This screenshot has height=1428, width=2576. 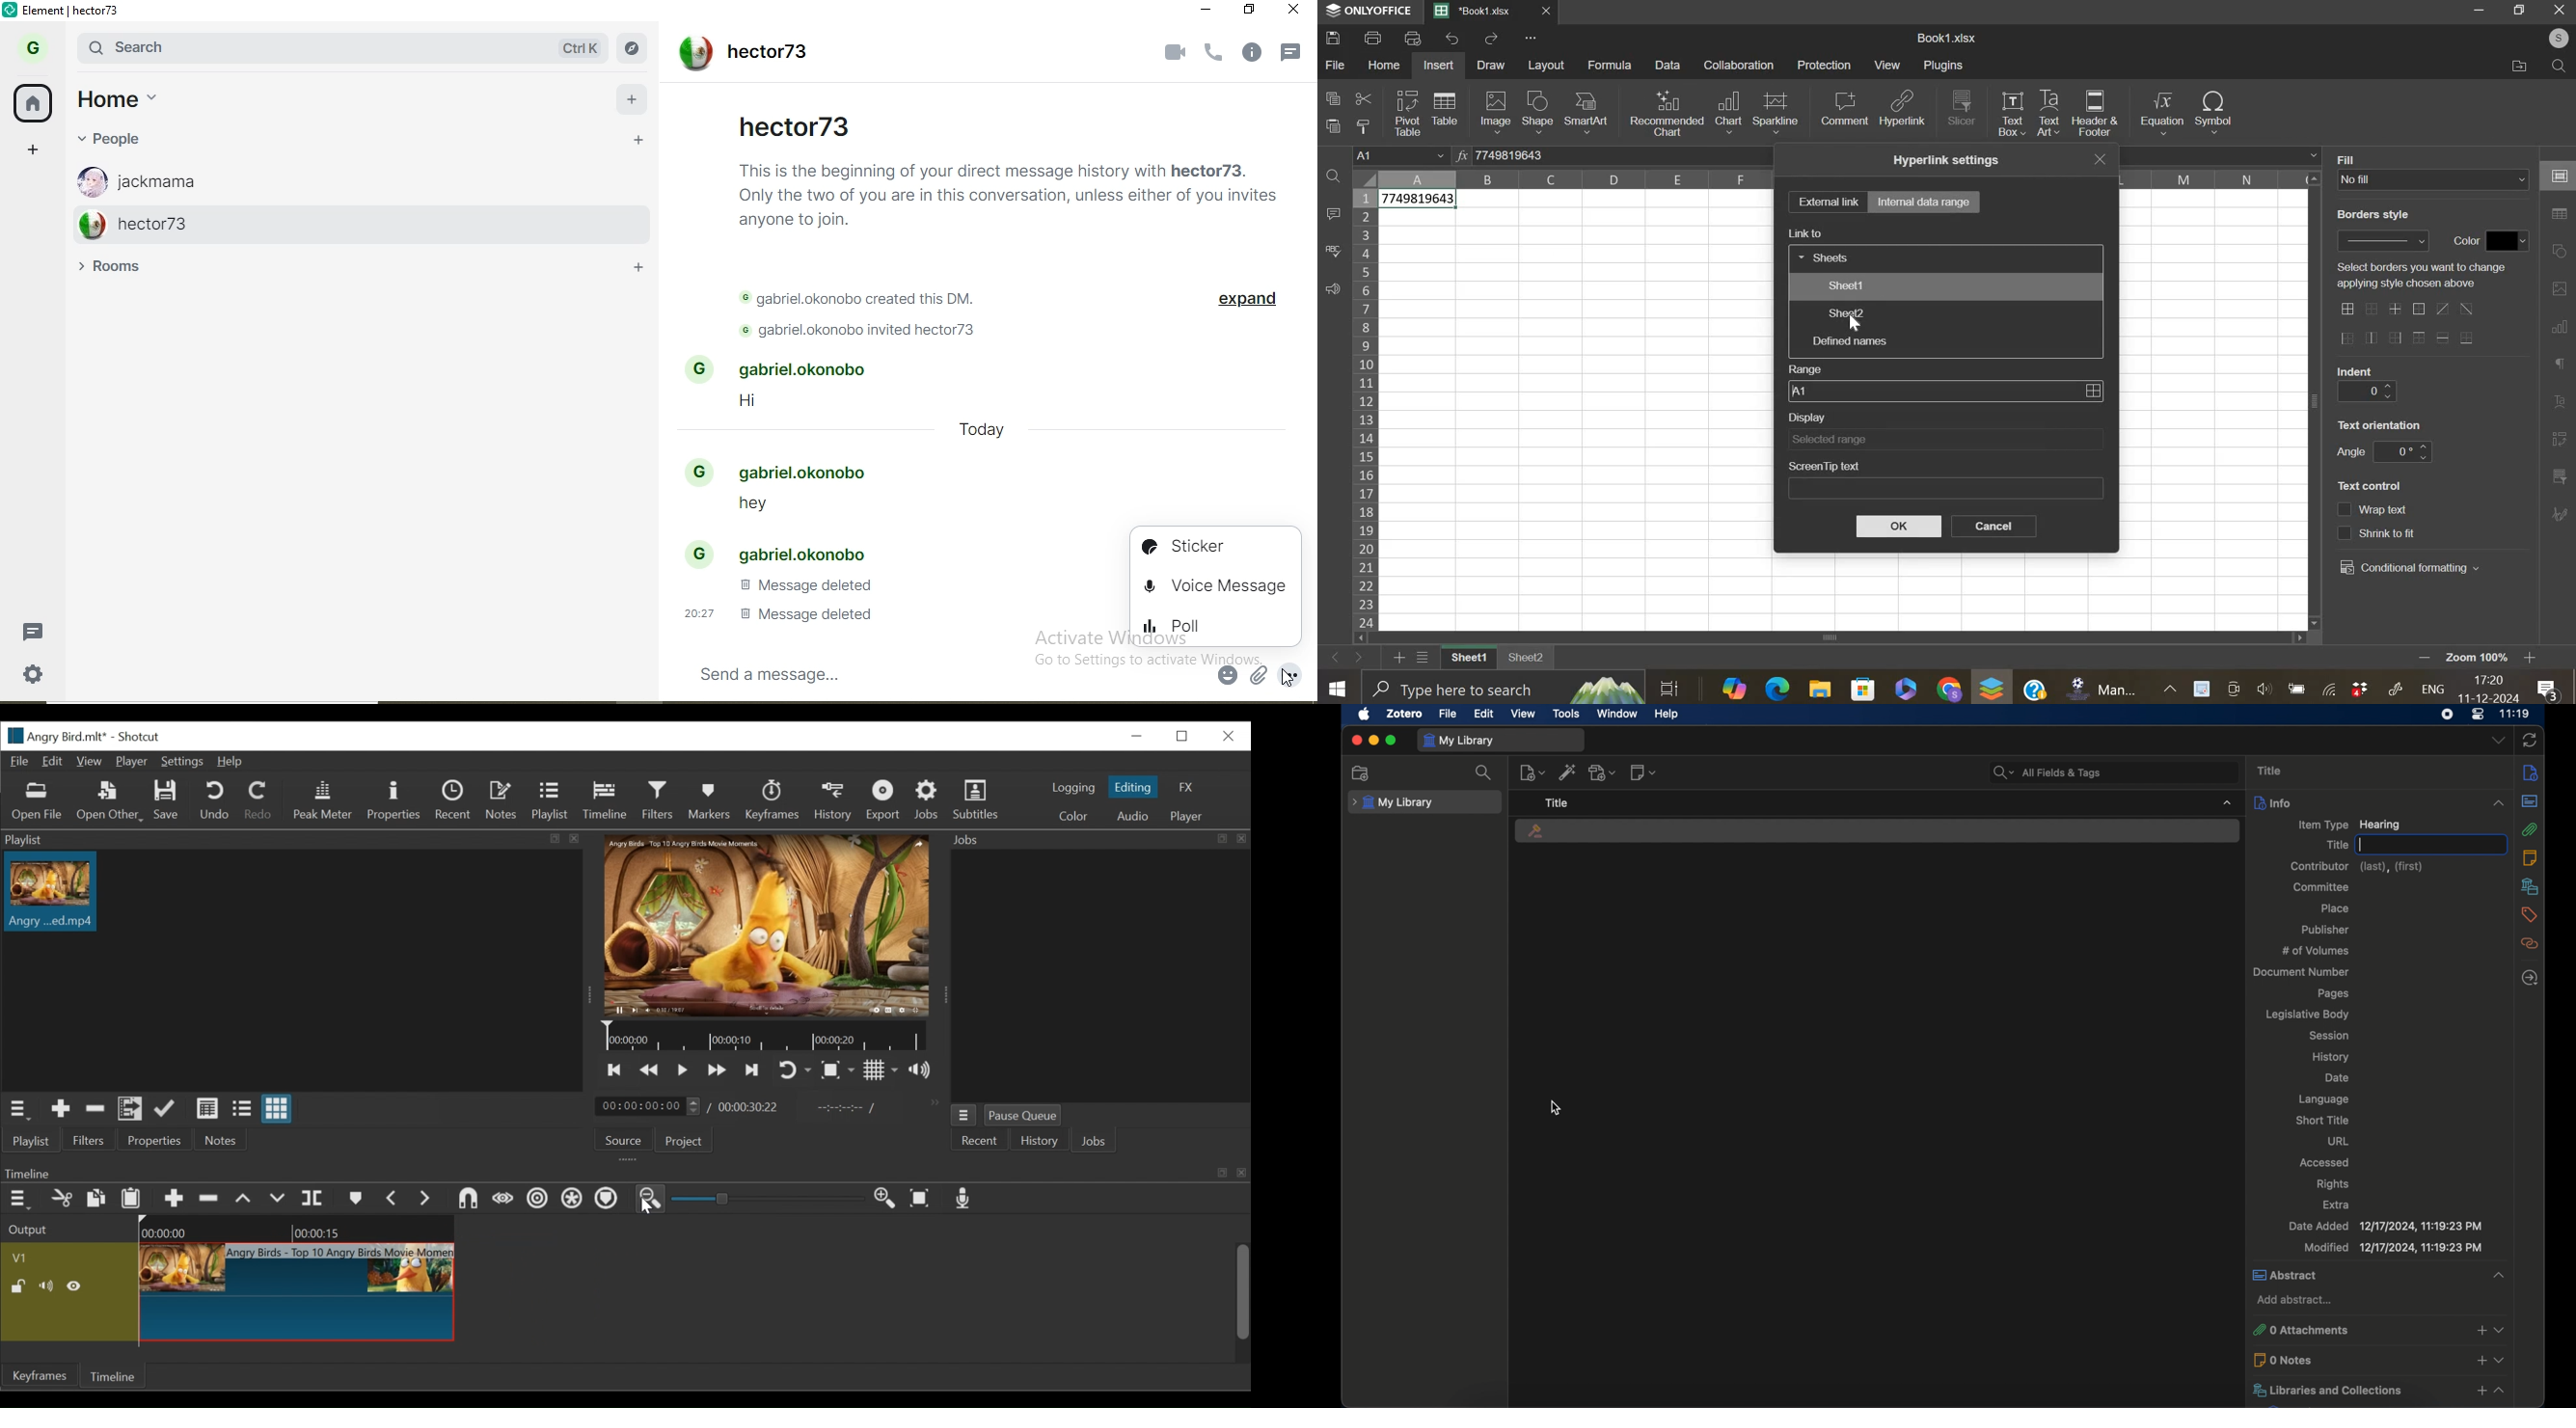 What do you see at coordinates (977, 800) in the screenshot?
I see `Subtitles` at bounding box center [977, 800].